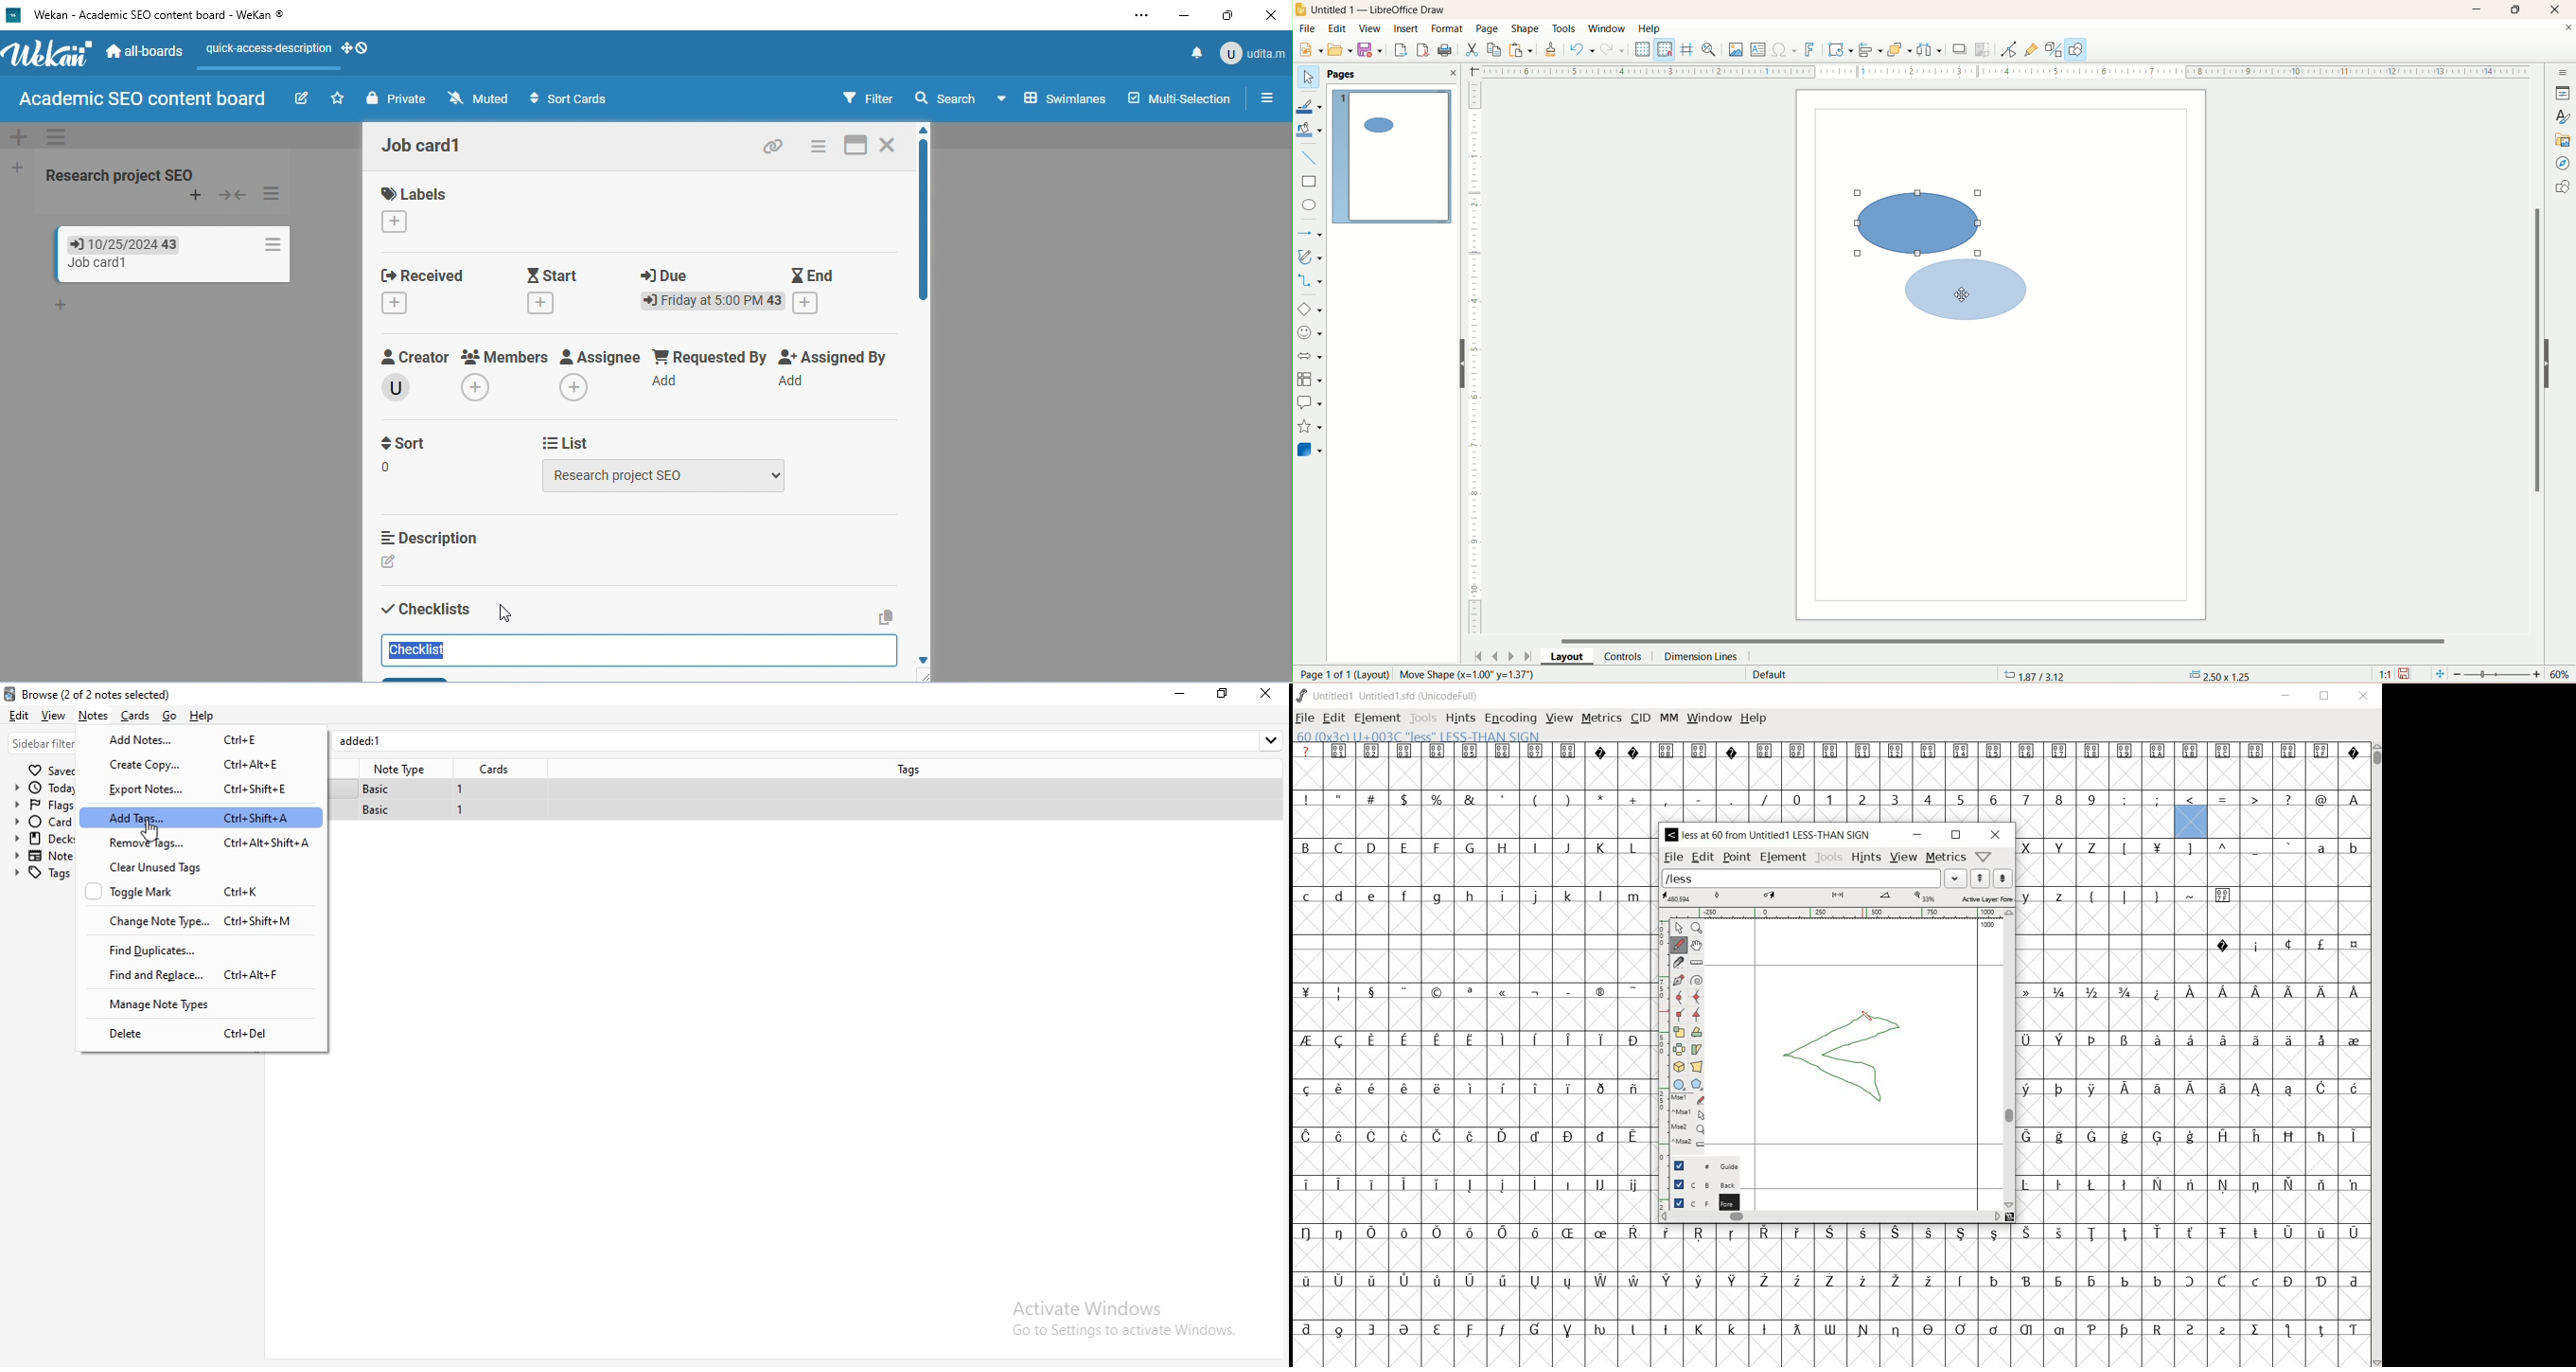  I want to click on special letters, so click(2193, 1087).